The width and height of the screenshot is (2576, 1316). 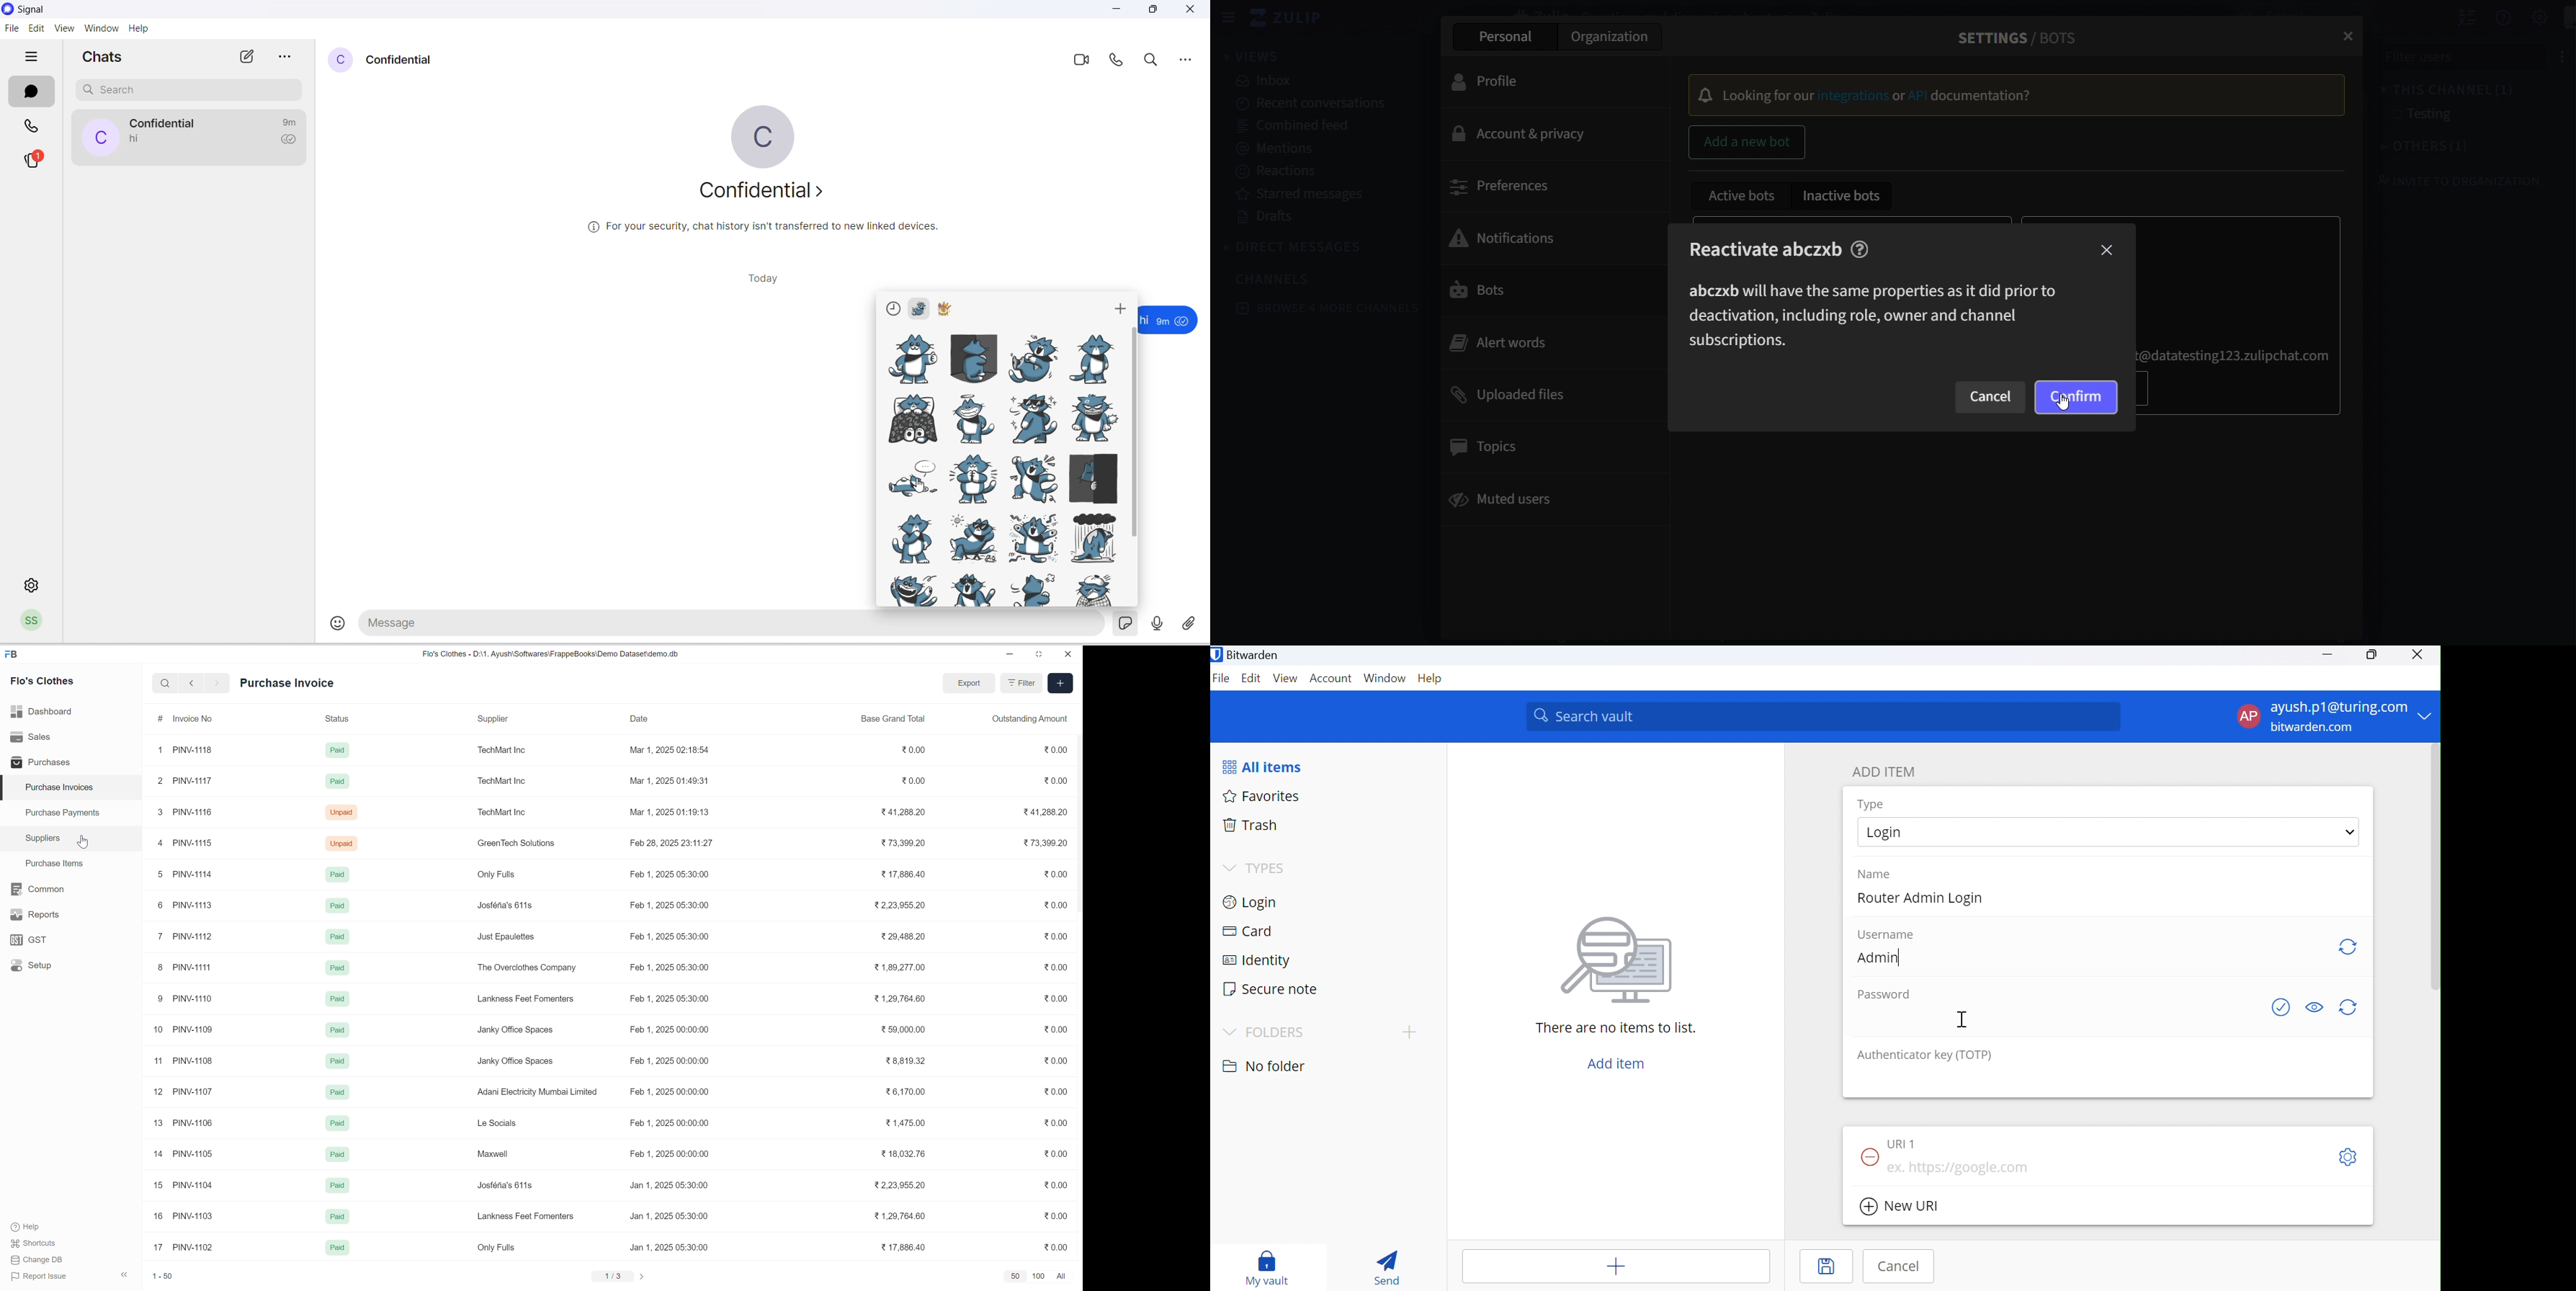 What do you see at coordinates (1052, 1122) in the screenshot?
I see `% 0.00` at bounding box center [1052, 1122].